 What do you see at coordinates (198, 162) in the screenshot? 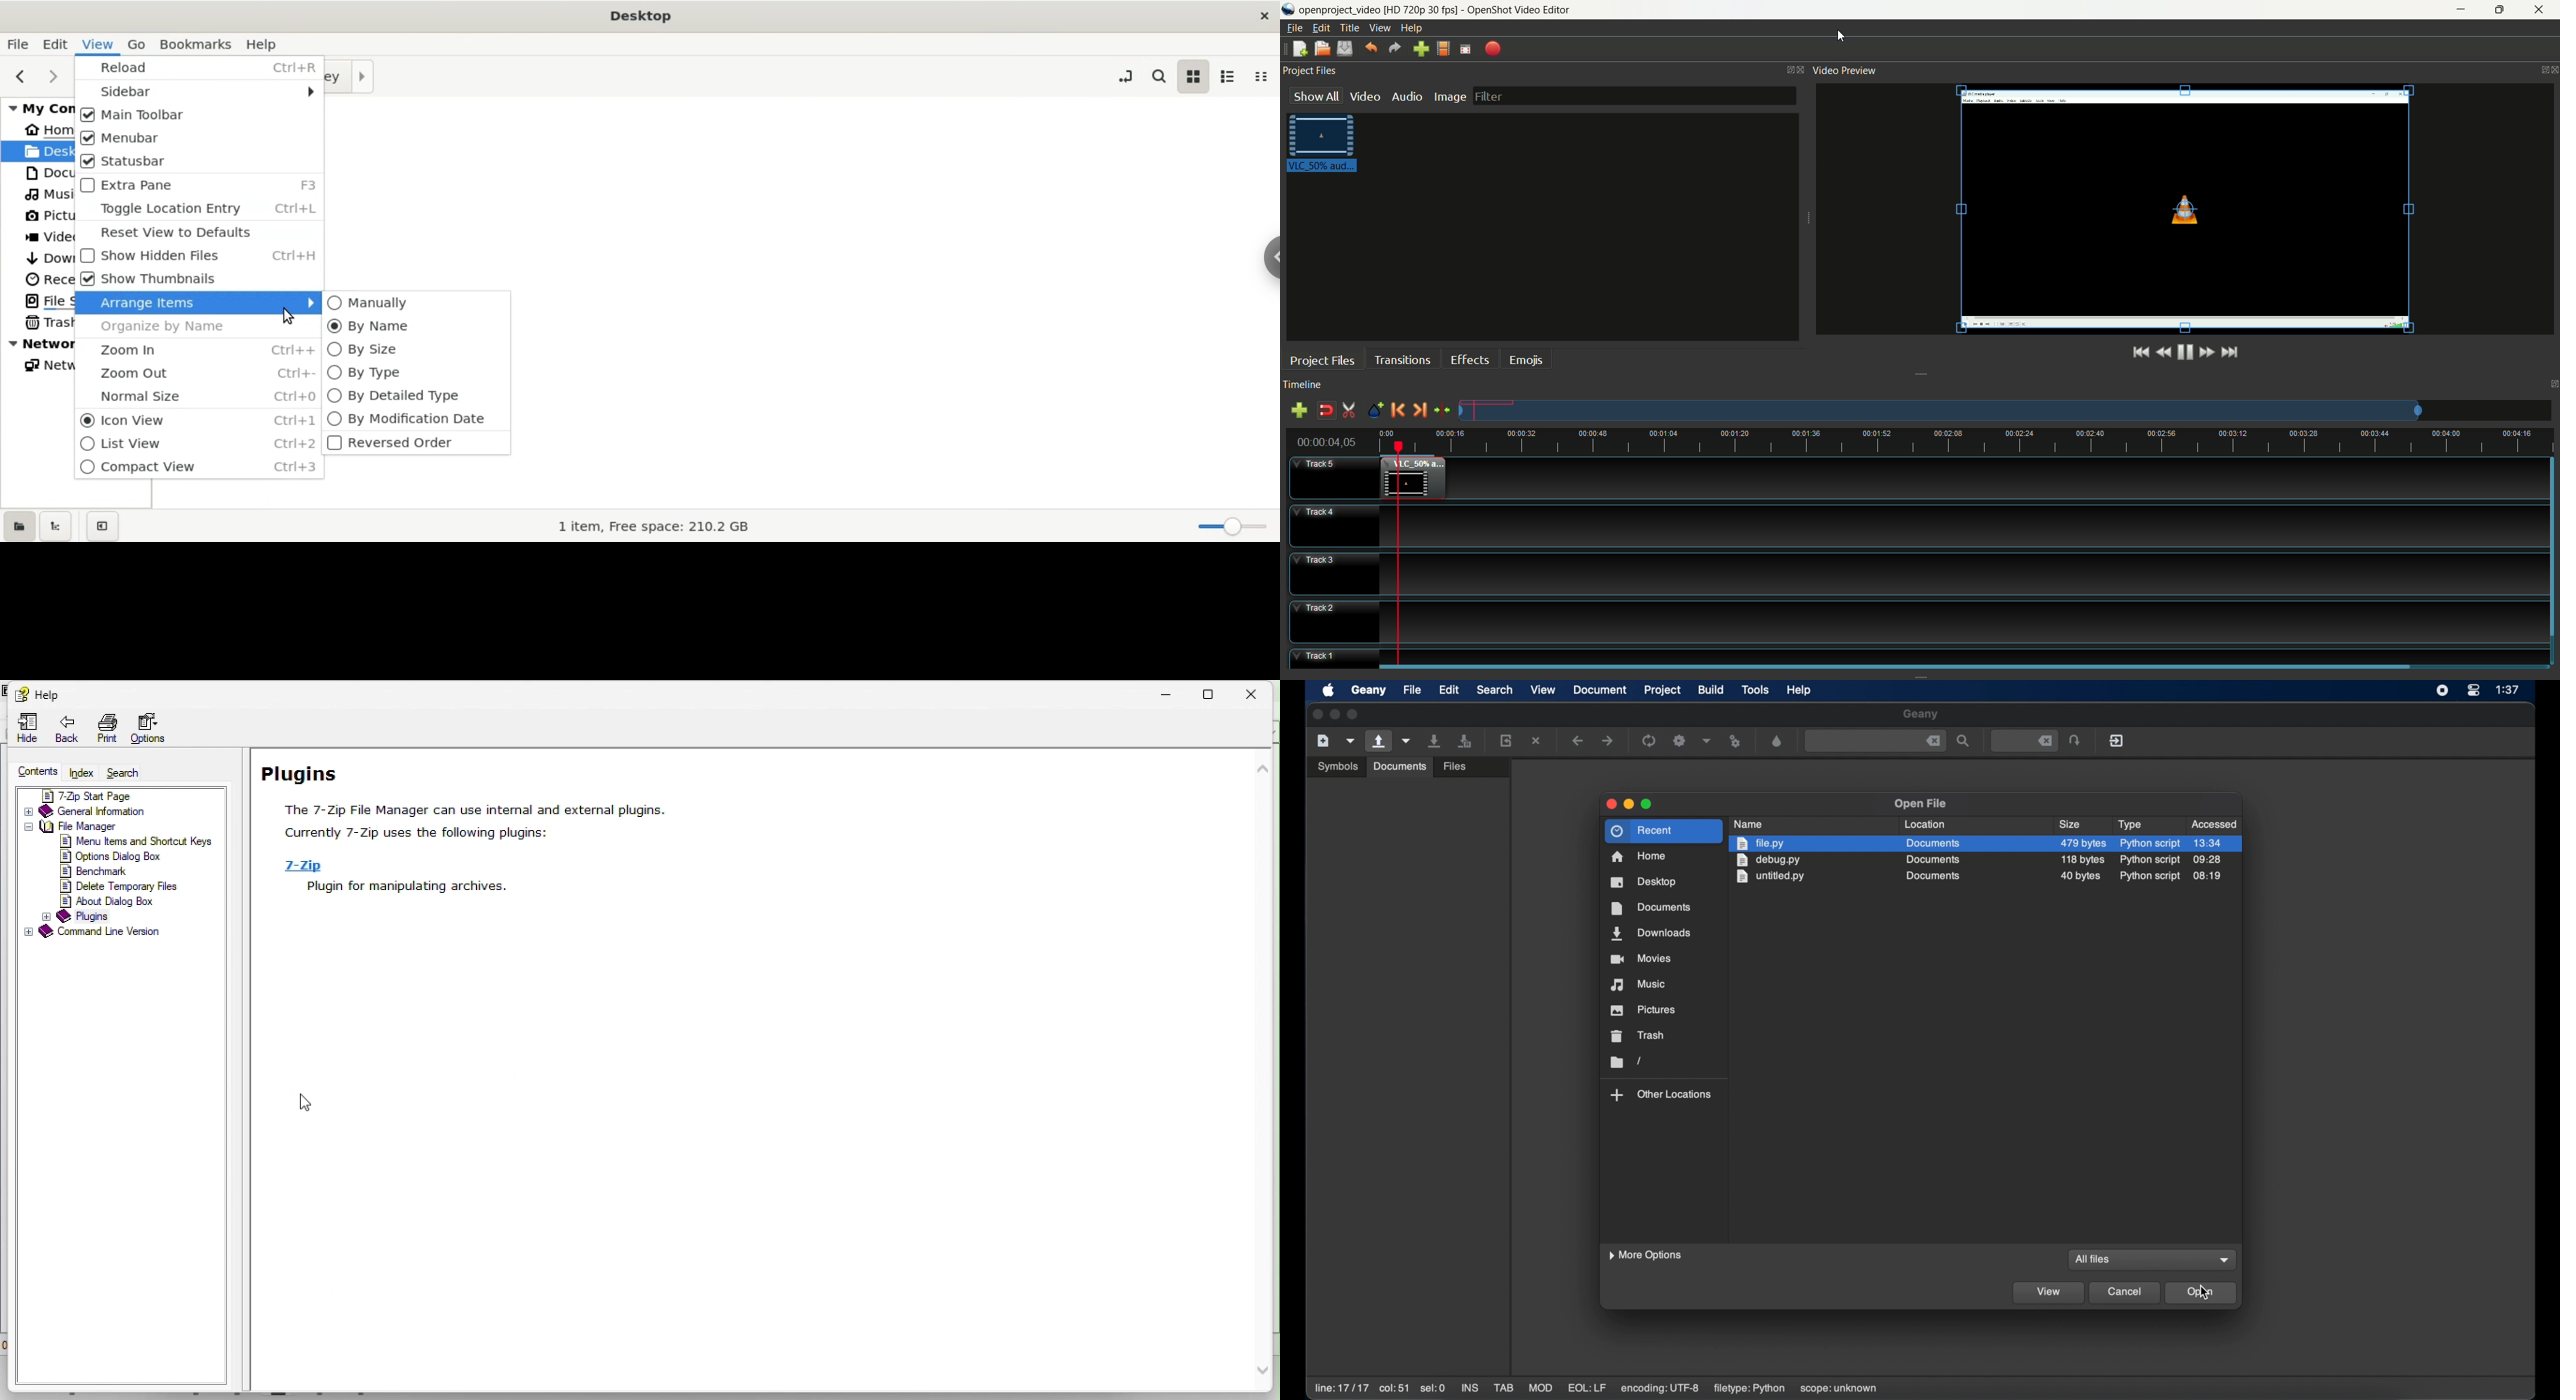
I see `status bar` at bounding box center [198, 162].